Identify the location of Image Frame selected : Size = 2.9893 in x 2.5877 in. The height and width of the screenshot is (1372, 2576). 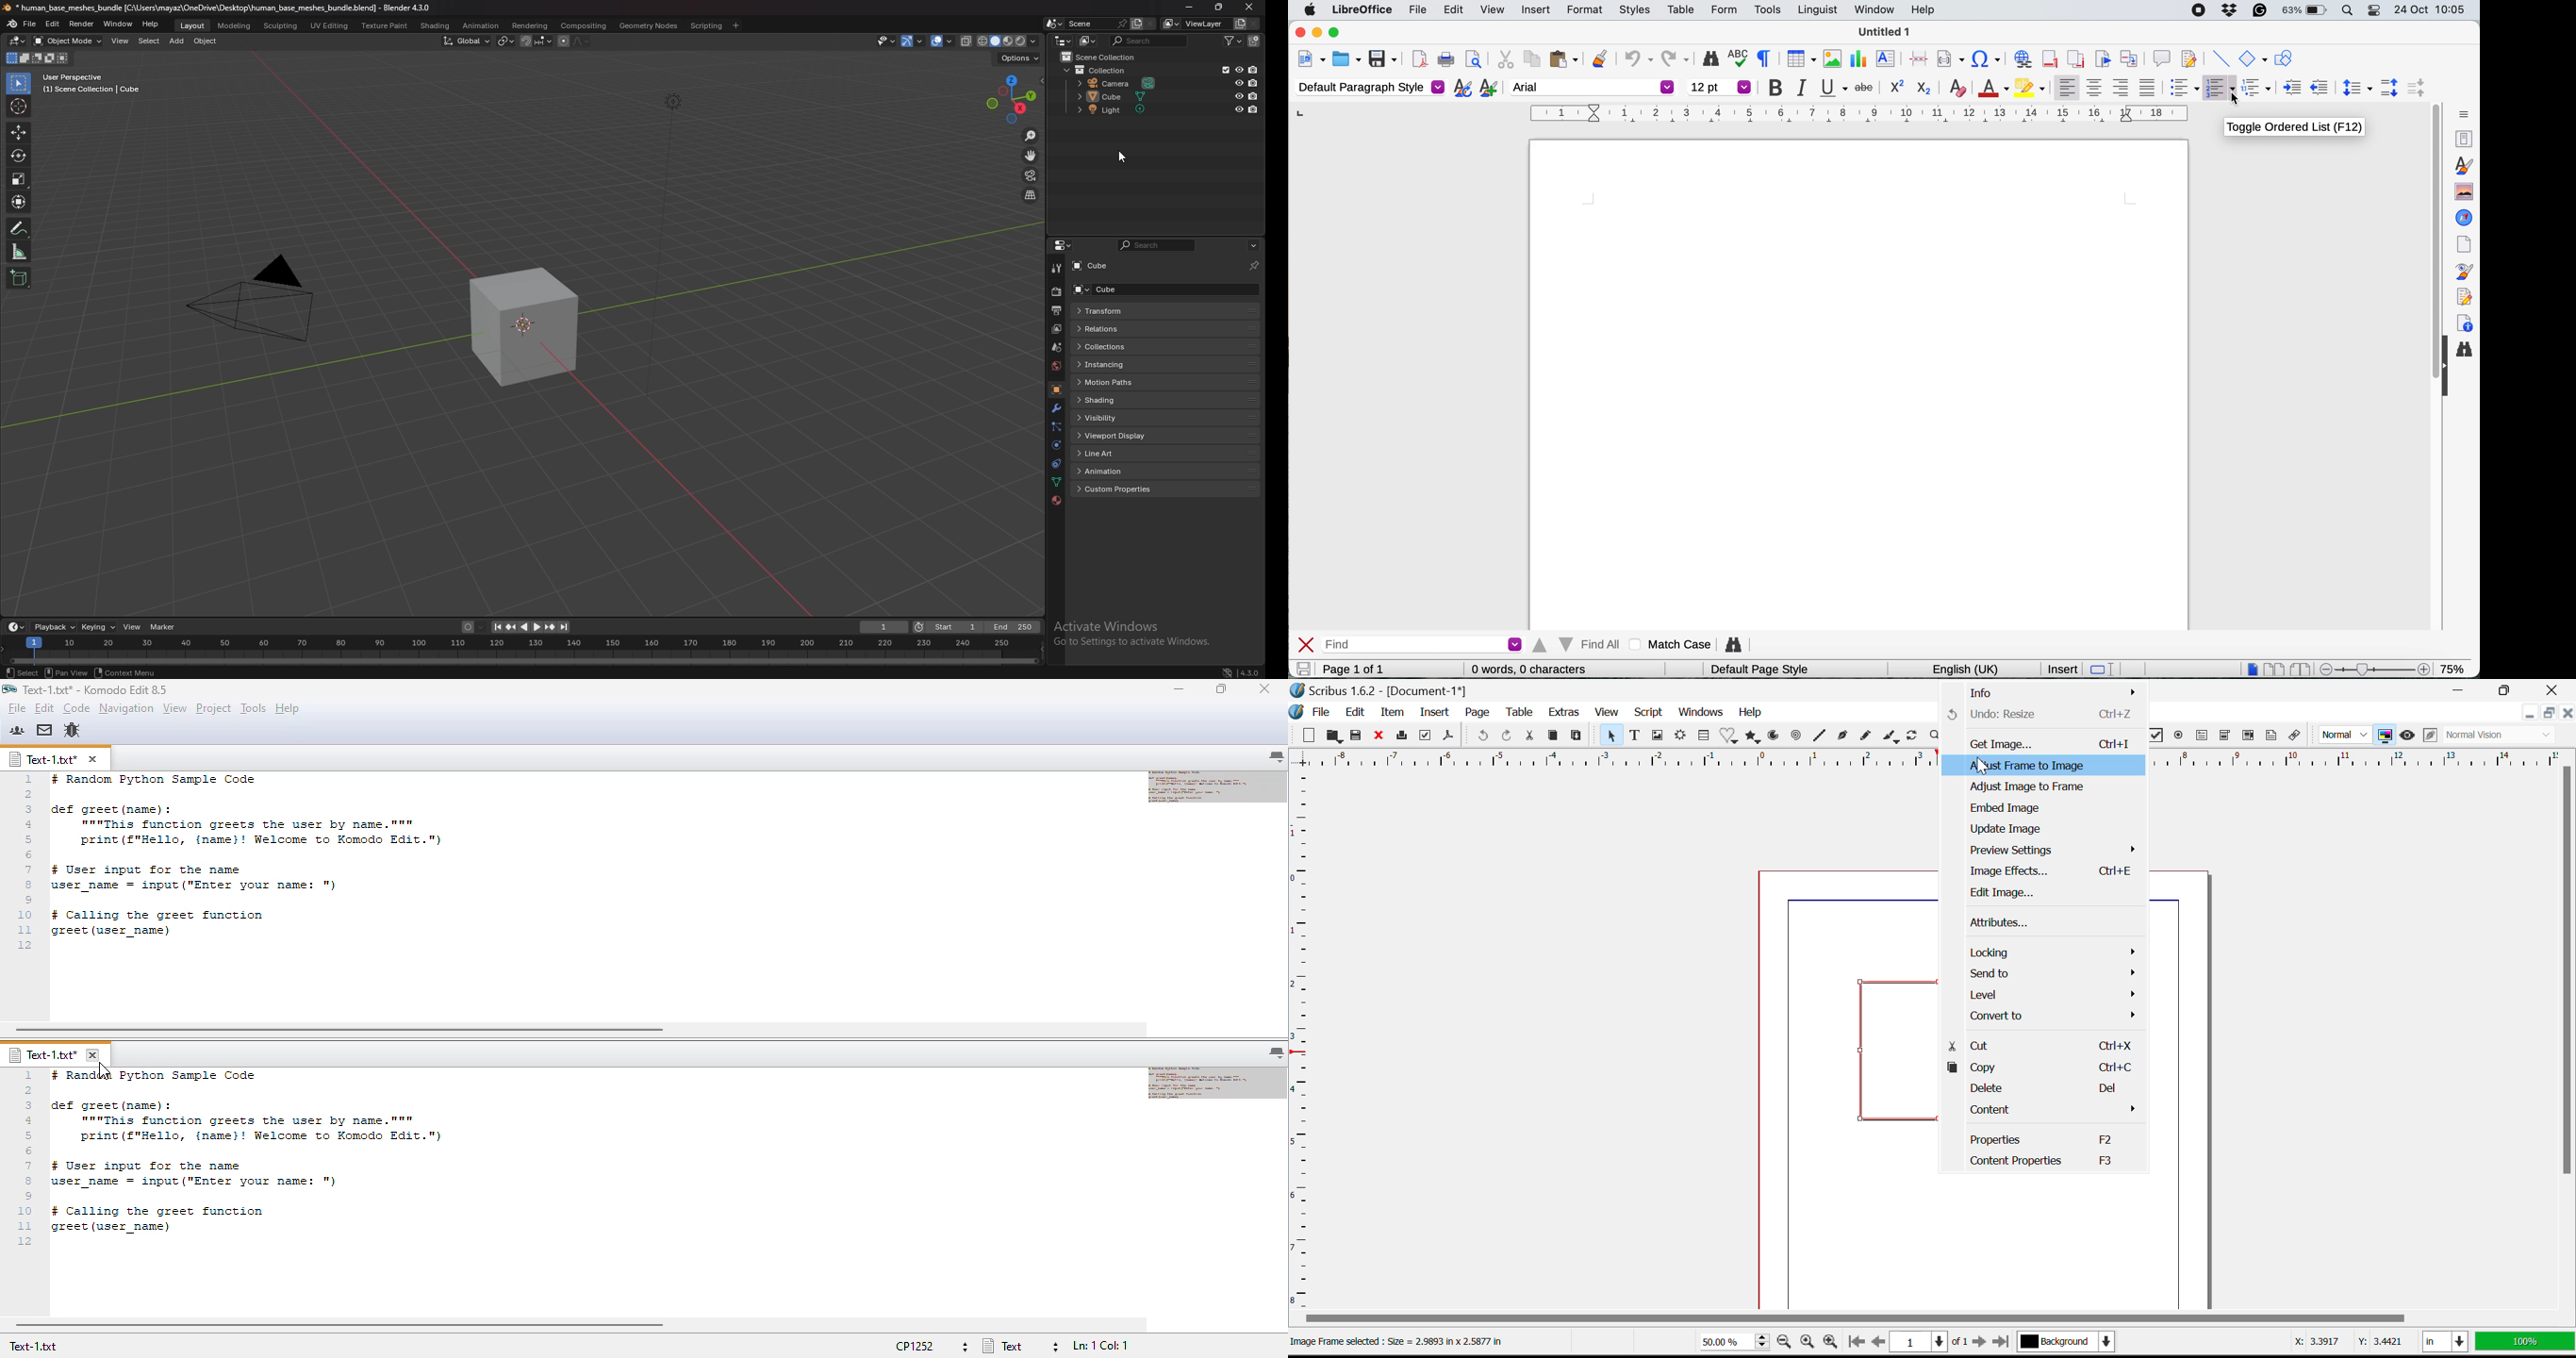
(1410, 1343).